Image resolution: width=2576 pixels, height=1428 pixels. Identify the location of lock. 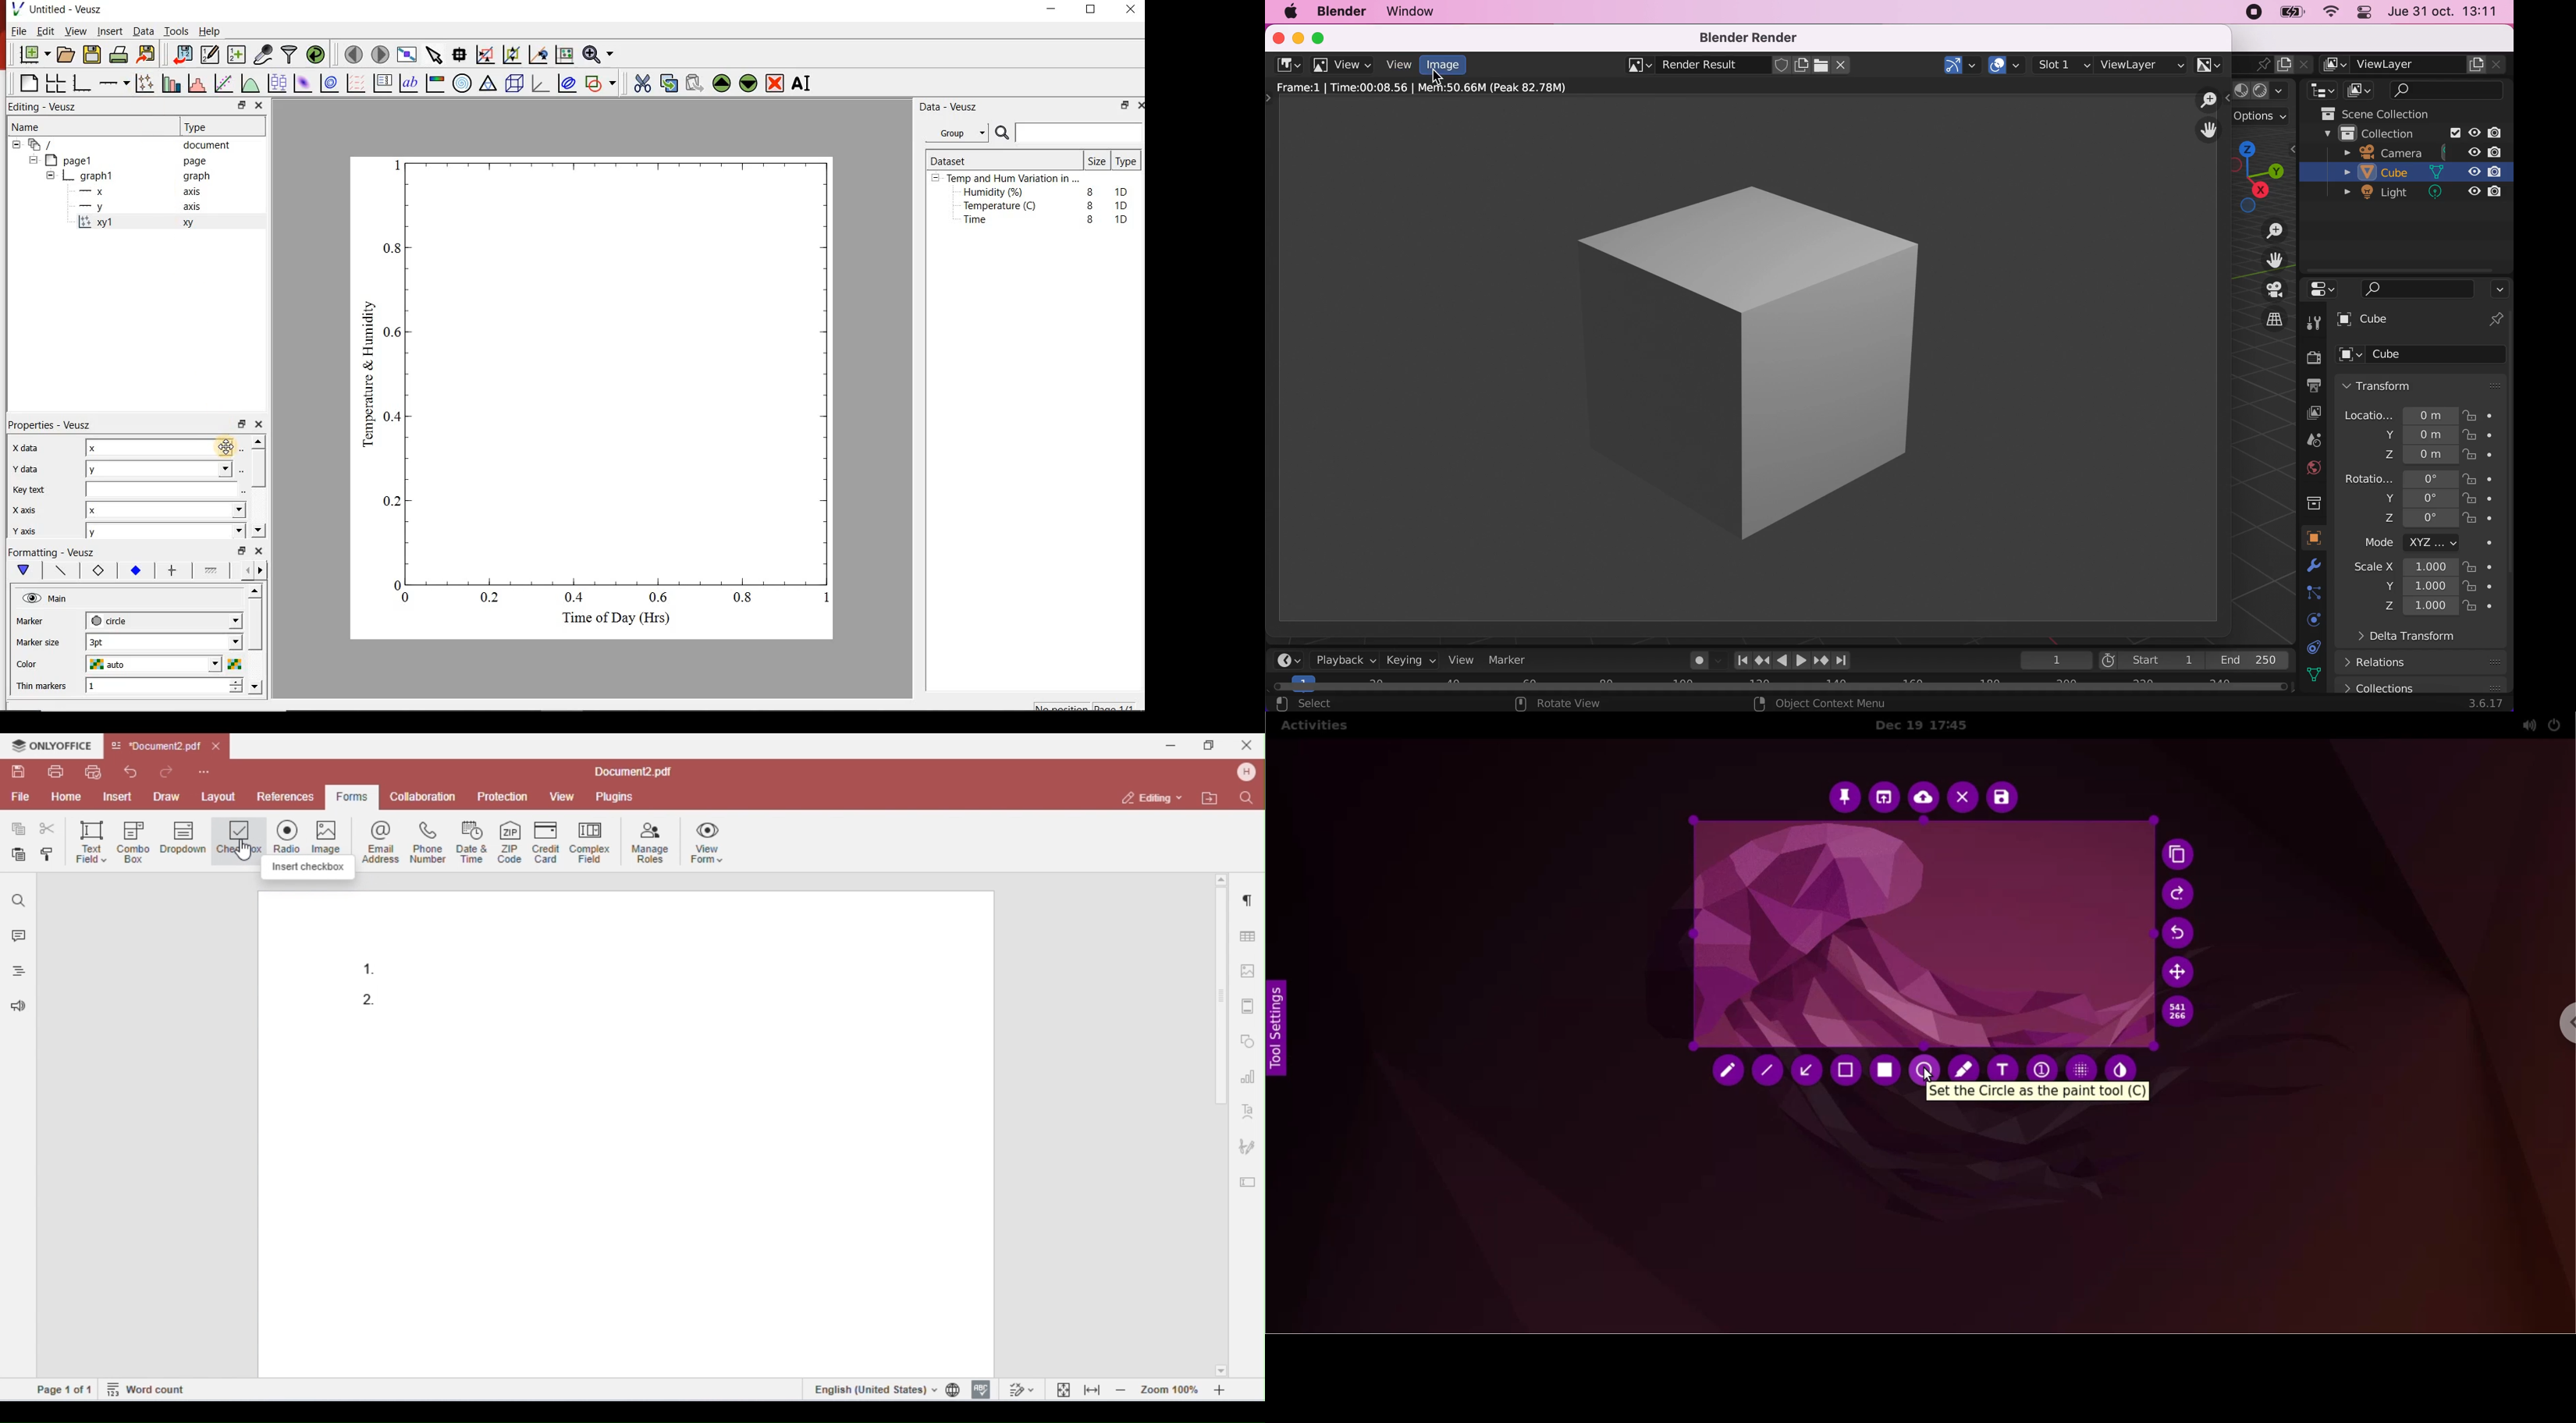
(2479, 457).